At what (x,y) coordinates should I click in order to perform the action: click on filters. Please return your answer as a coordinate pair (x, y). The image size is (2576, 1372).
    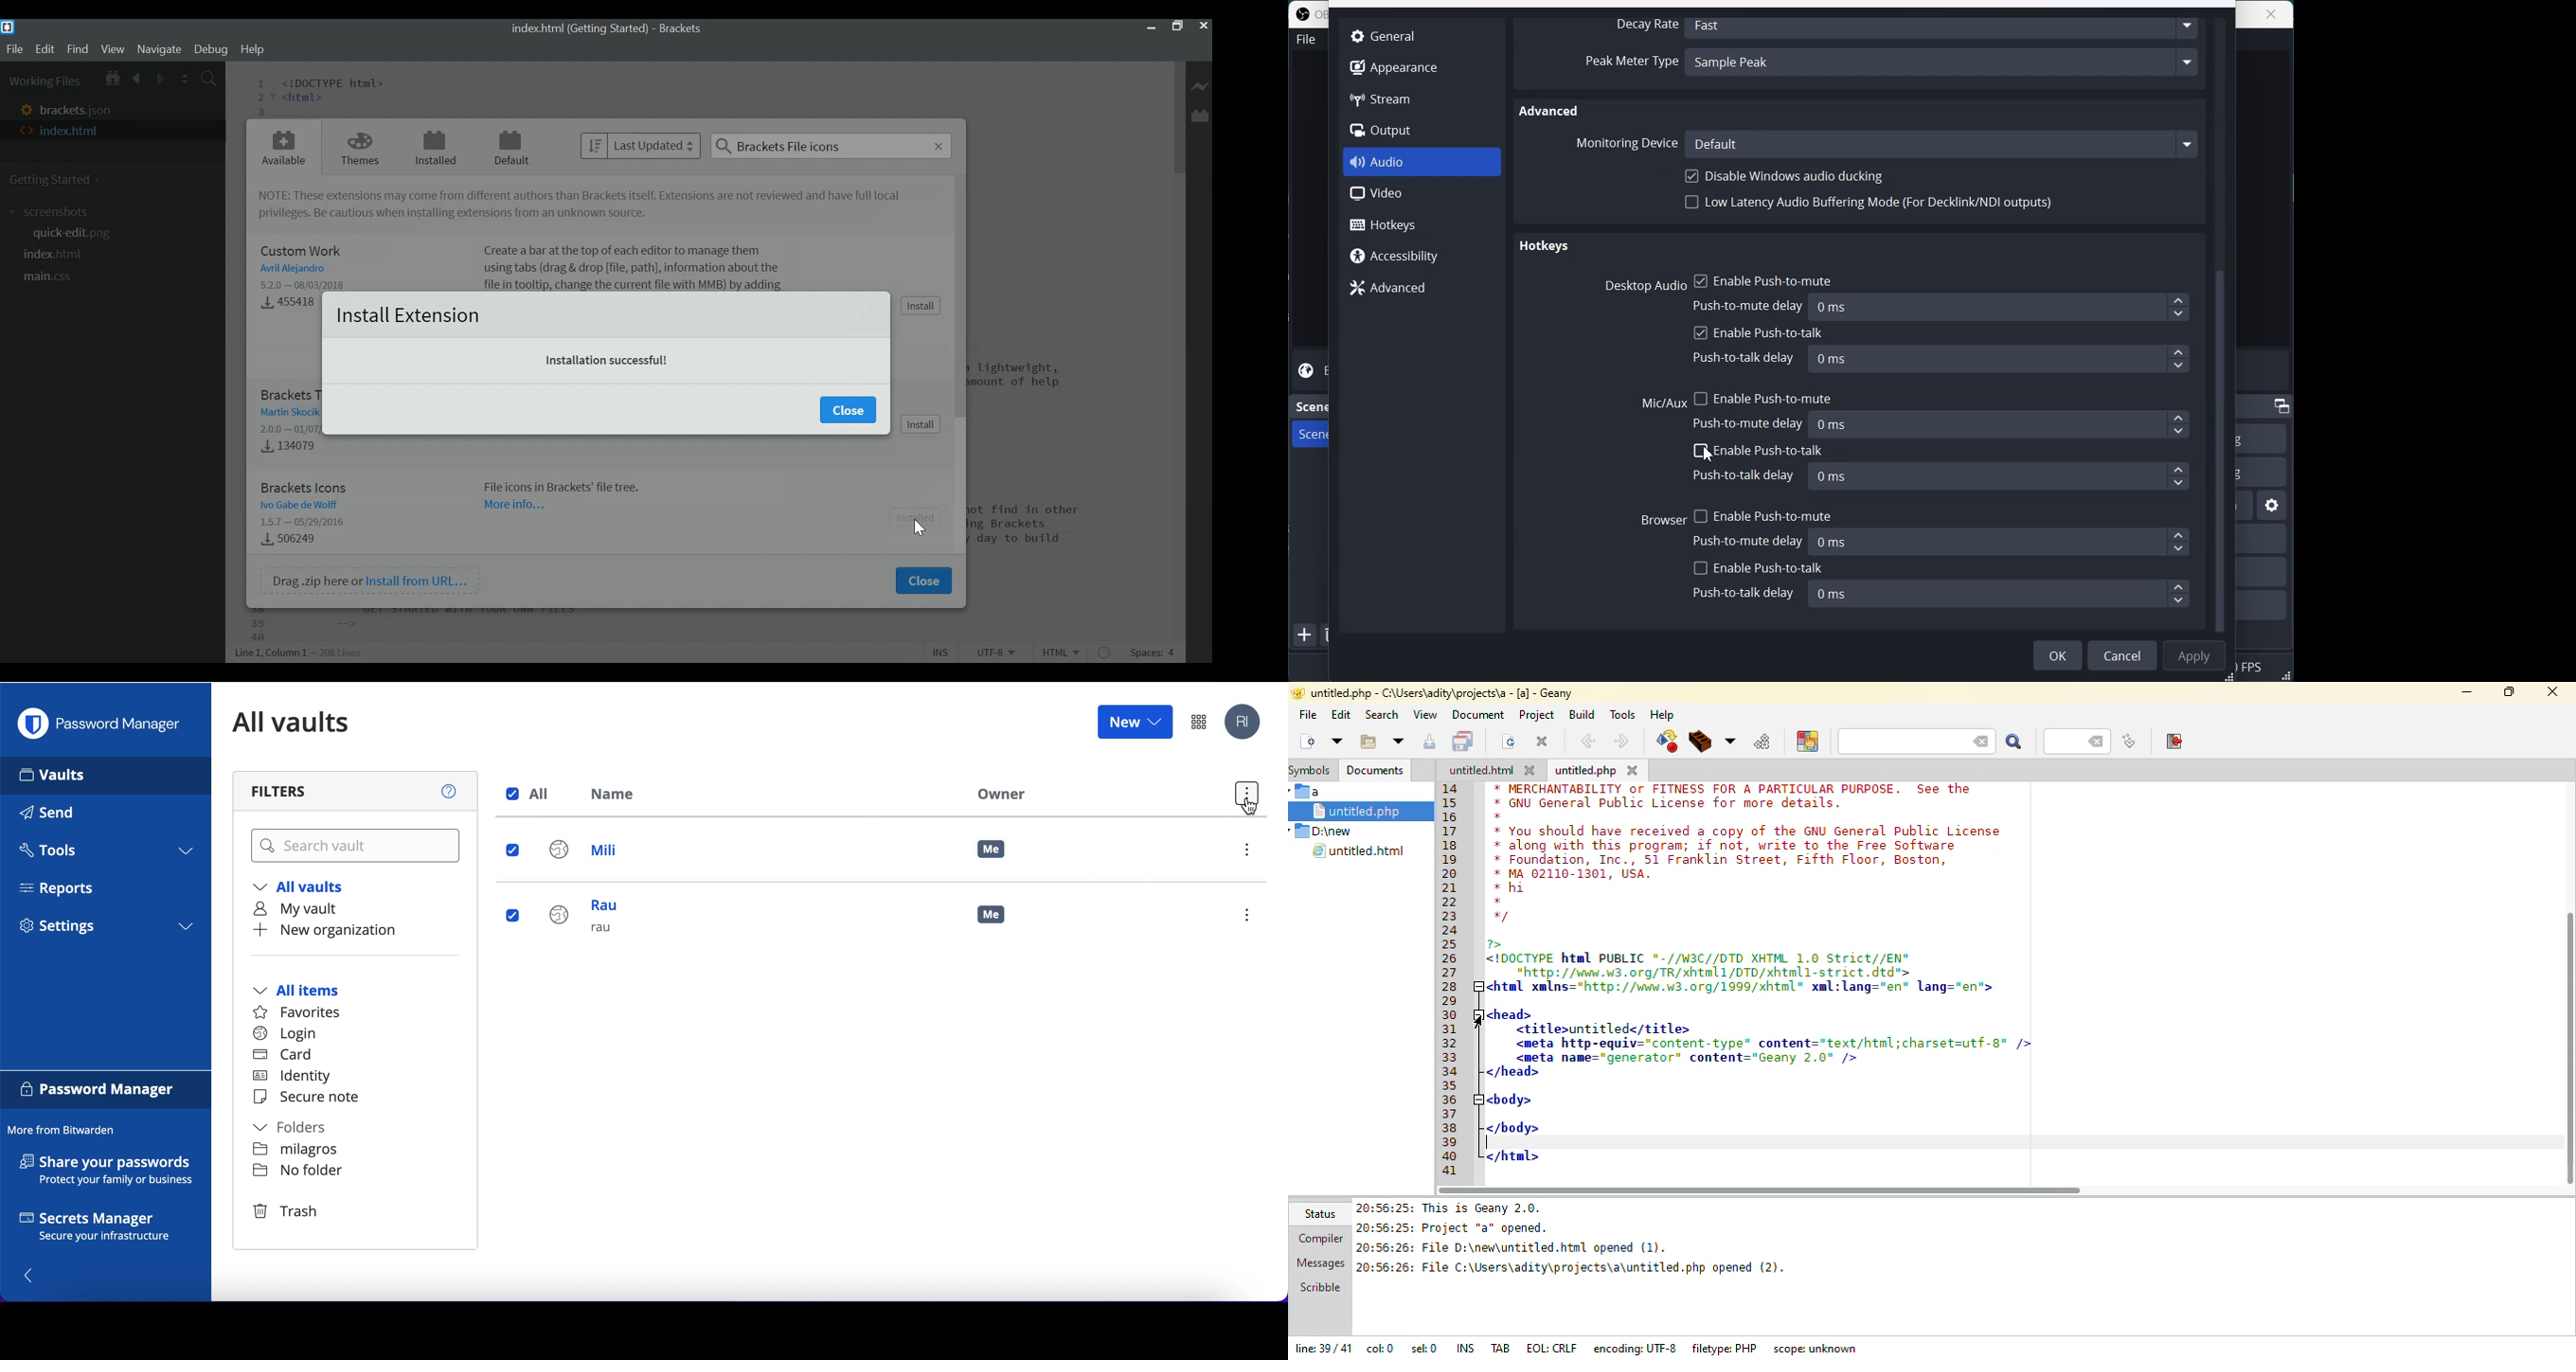
    Looking at the image, I should click on (357, 791).